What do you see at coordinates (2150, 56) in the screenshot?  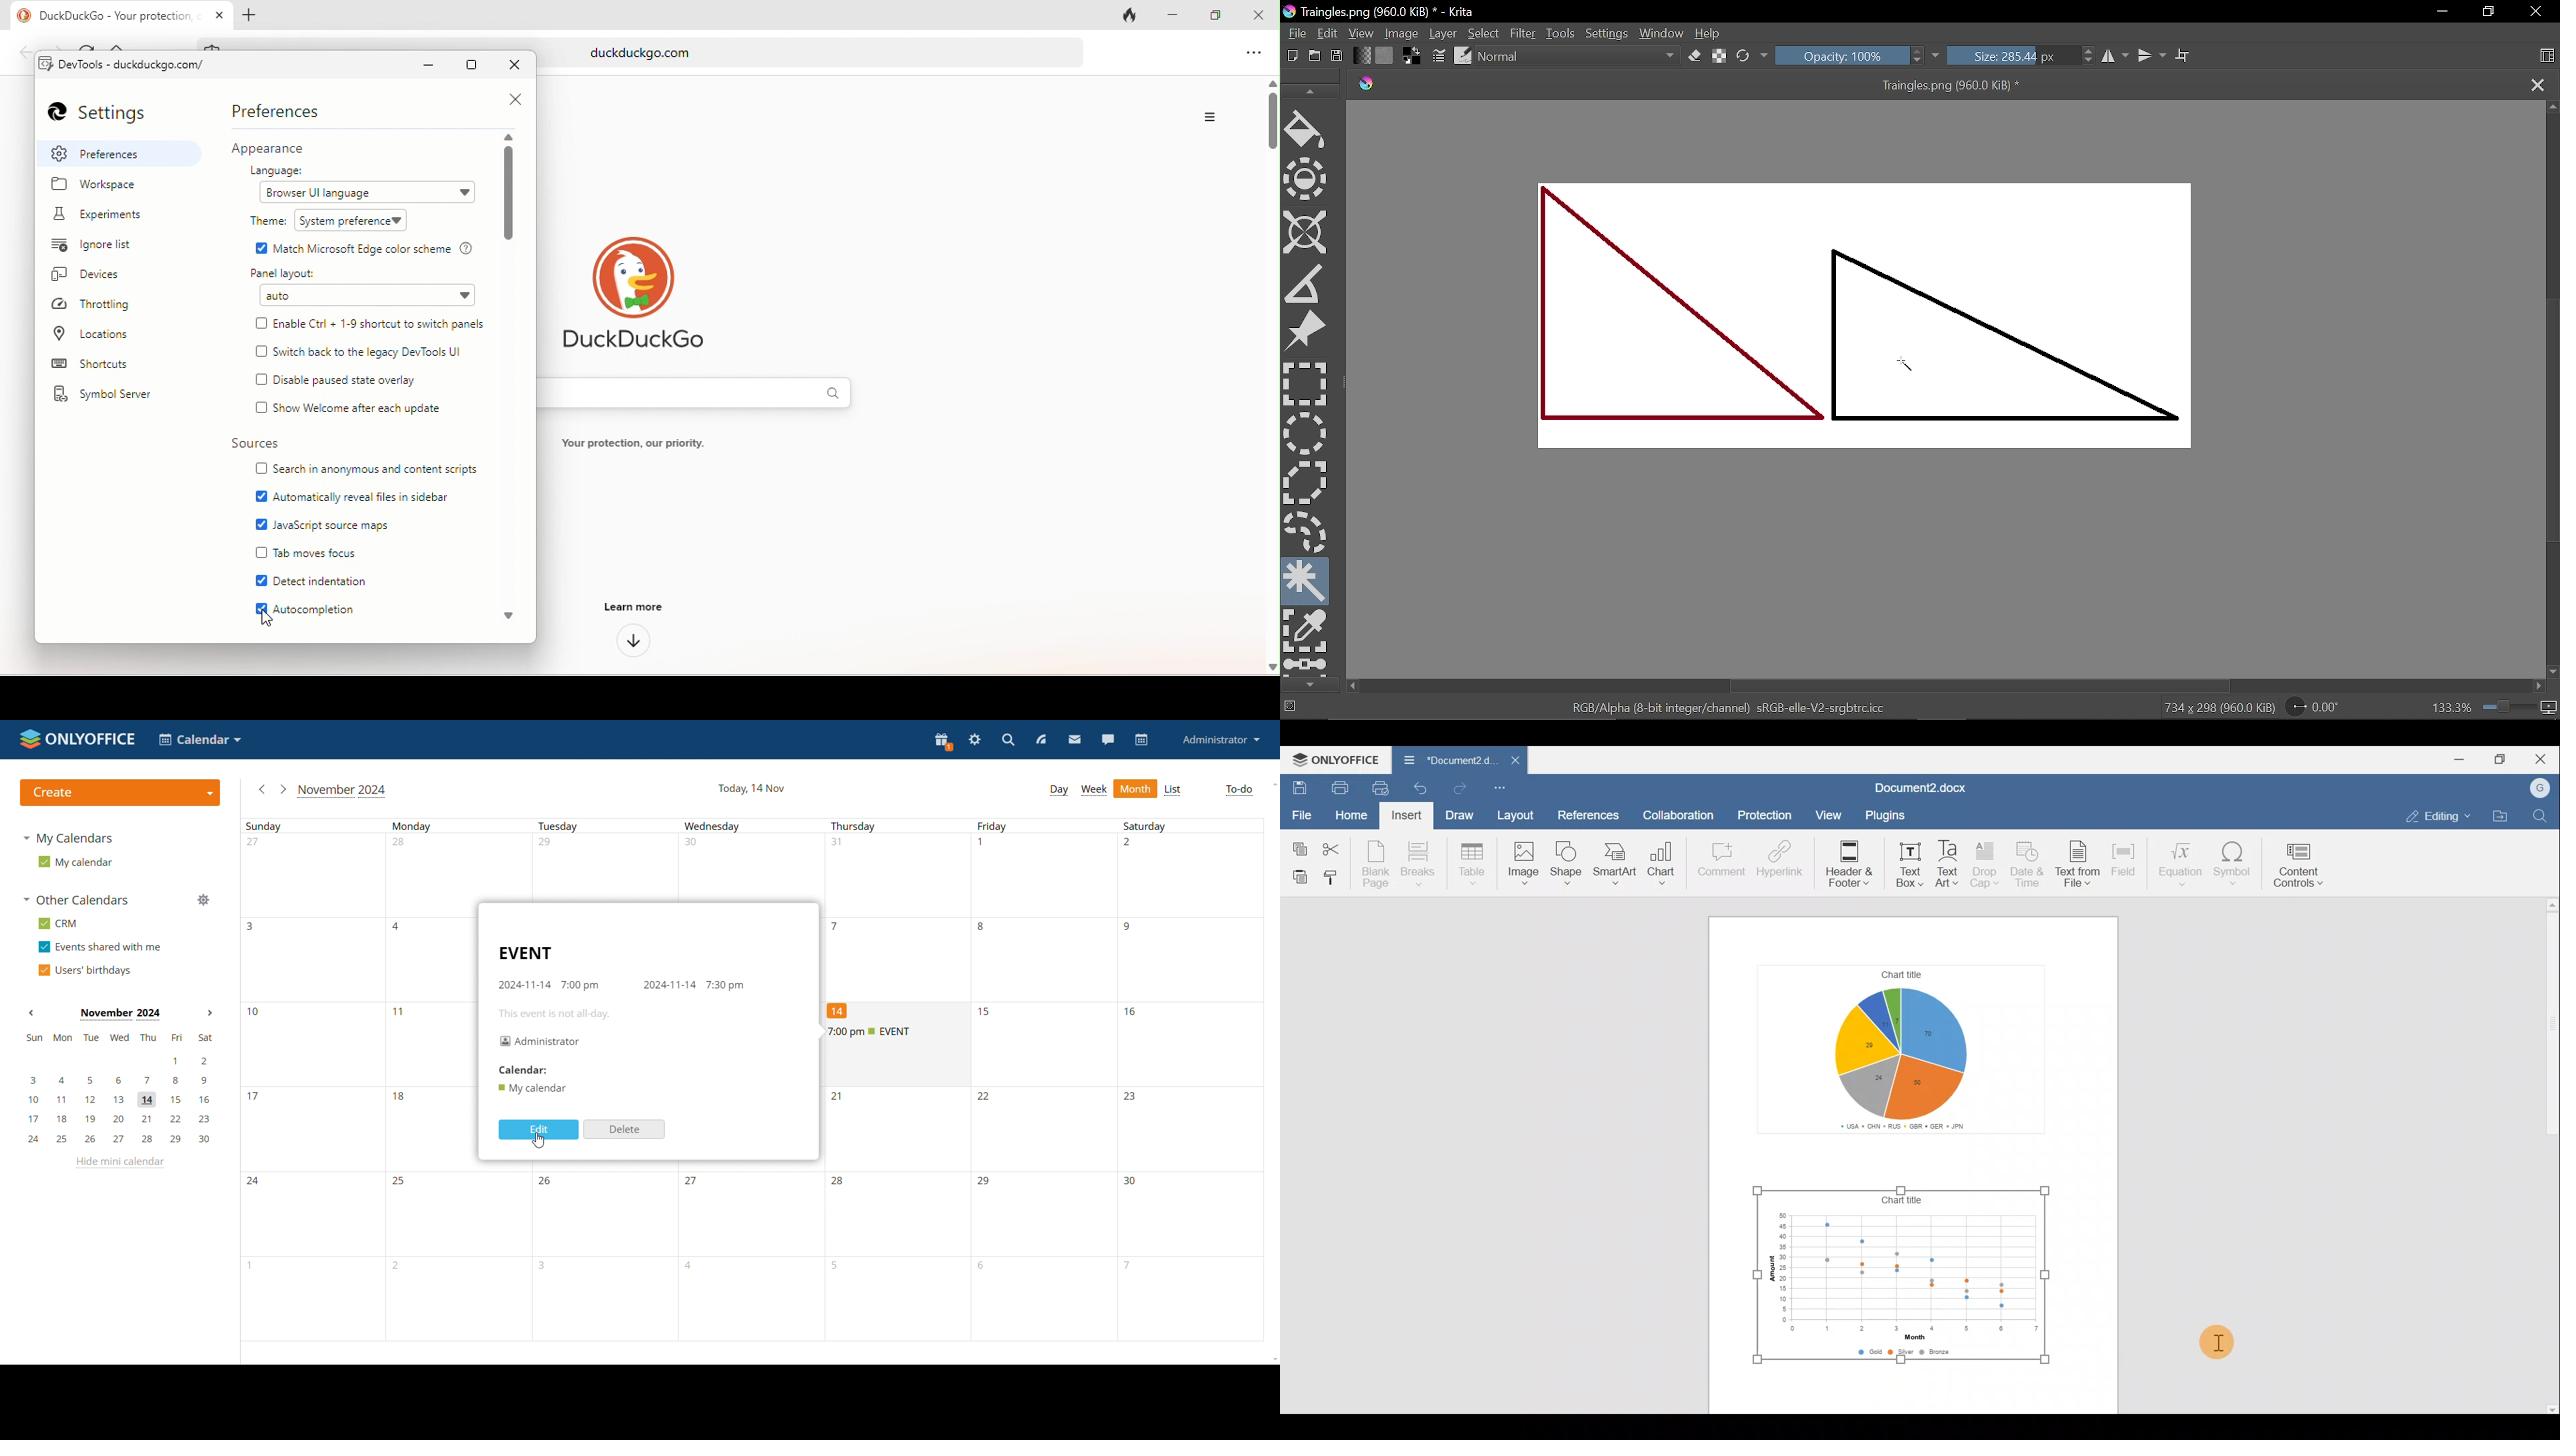 I see `Mirror vertically` at bounding box center [2150, 56].